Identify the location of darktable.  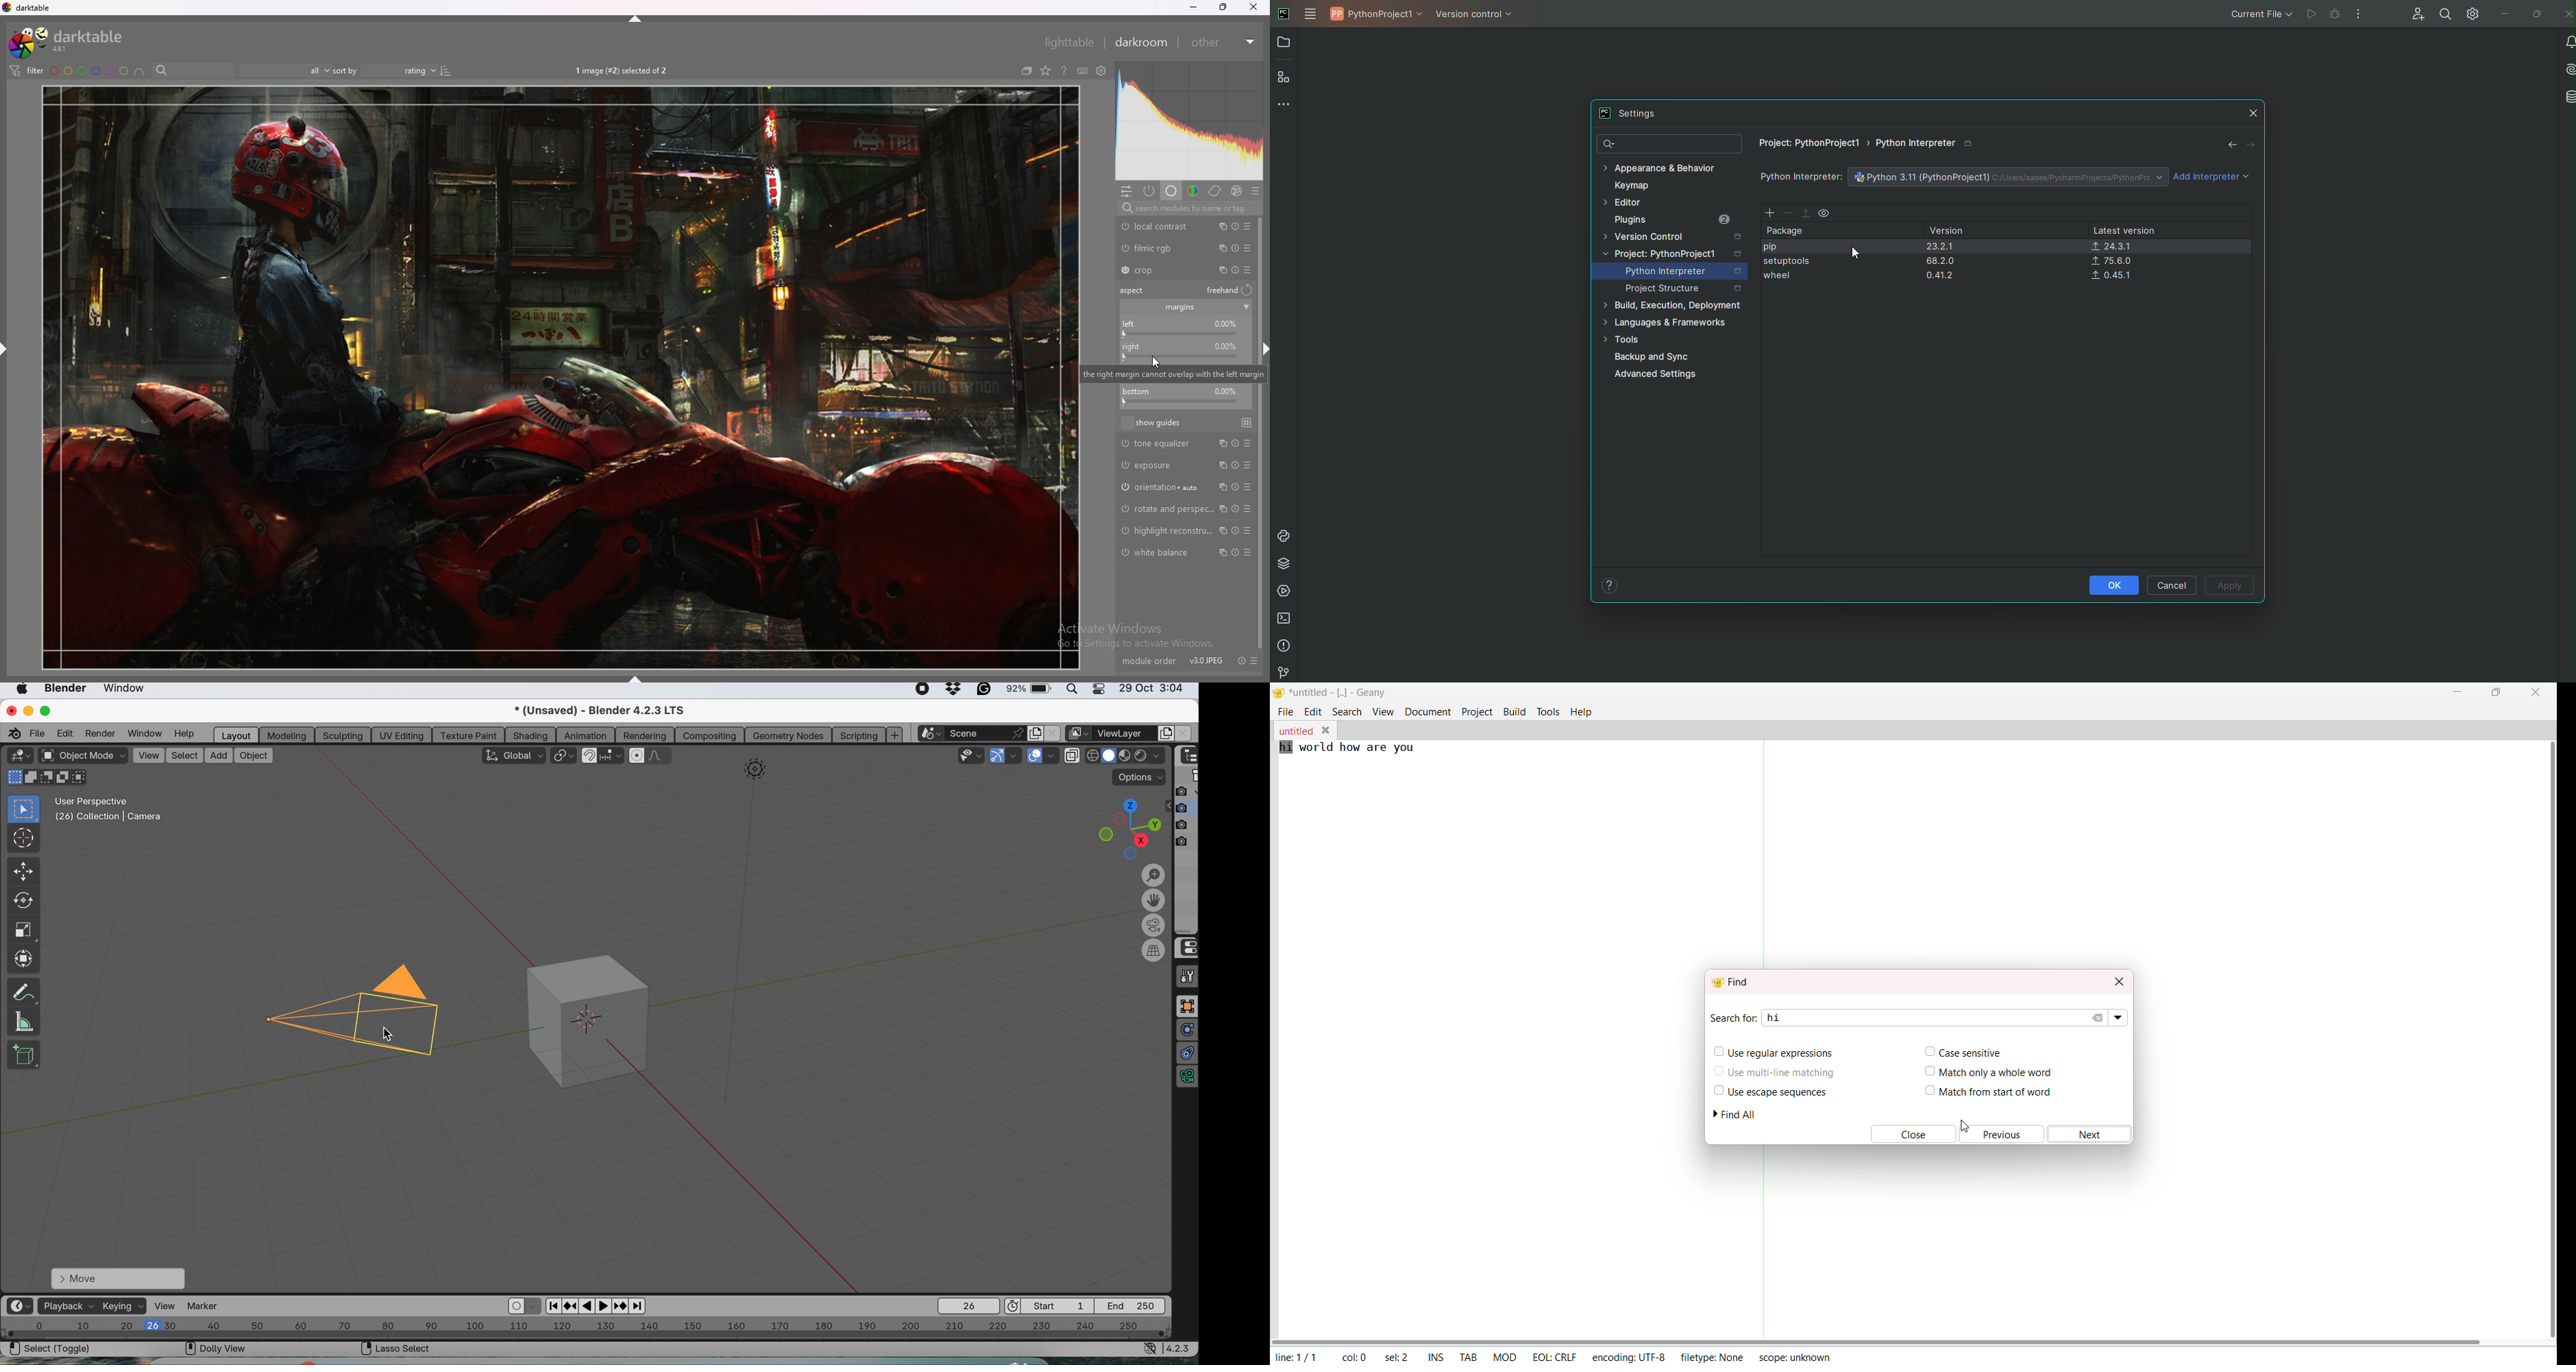
(69, 42).